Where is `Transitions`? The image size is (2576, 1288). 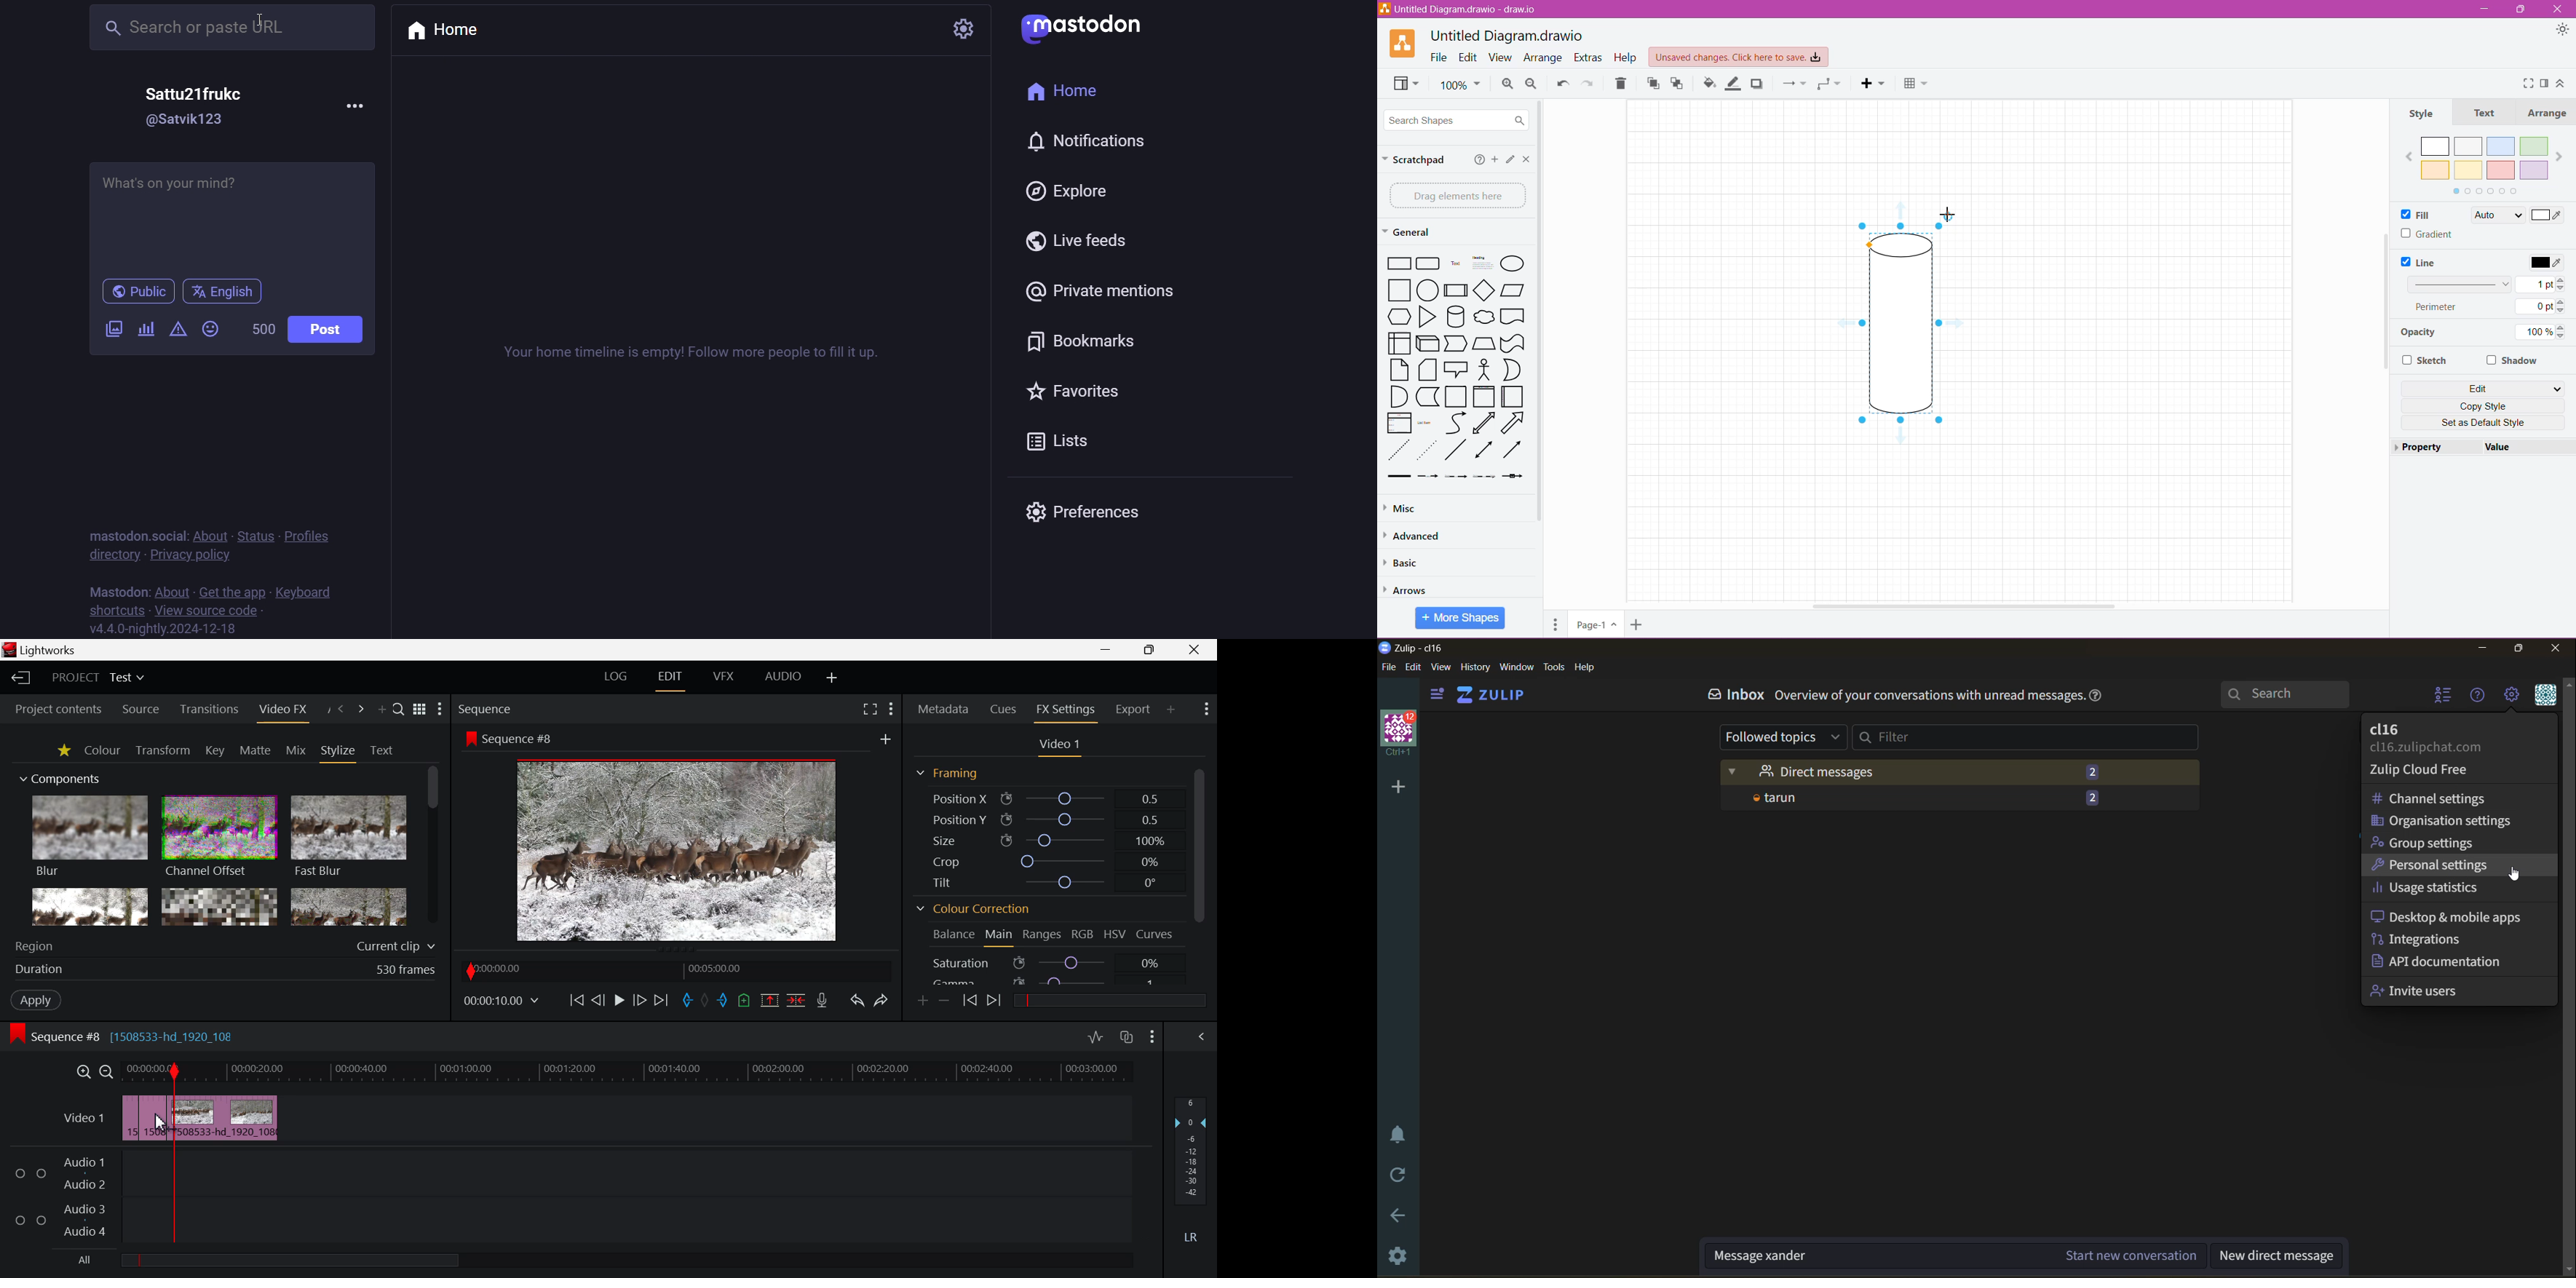 Transitions is located at coordinates (209, 710).